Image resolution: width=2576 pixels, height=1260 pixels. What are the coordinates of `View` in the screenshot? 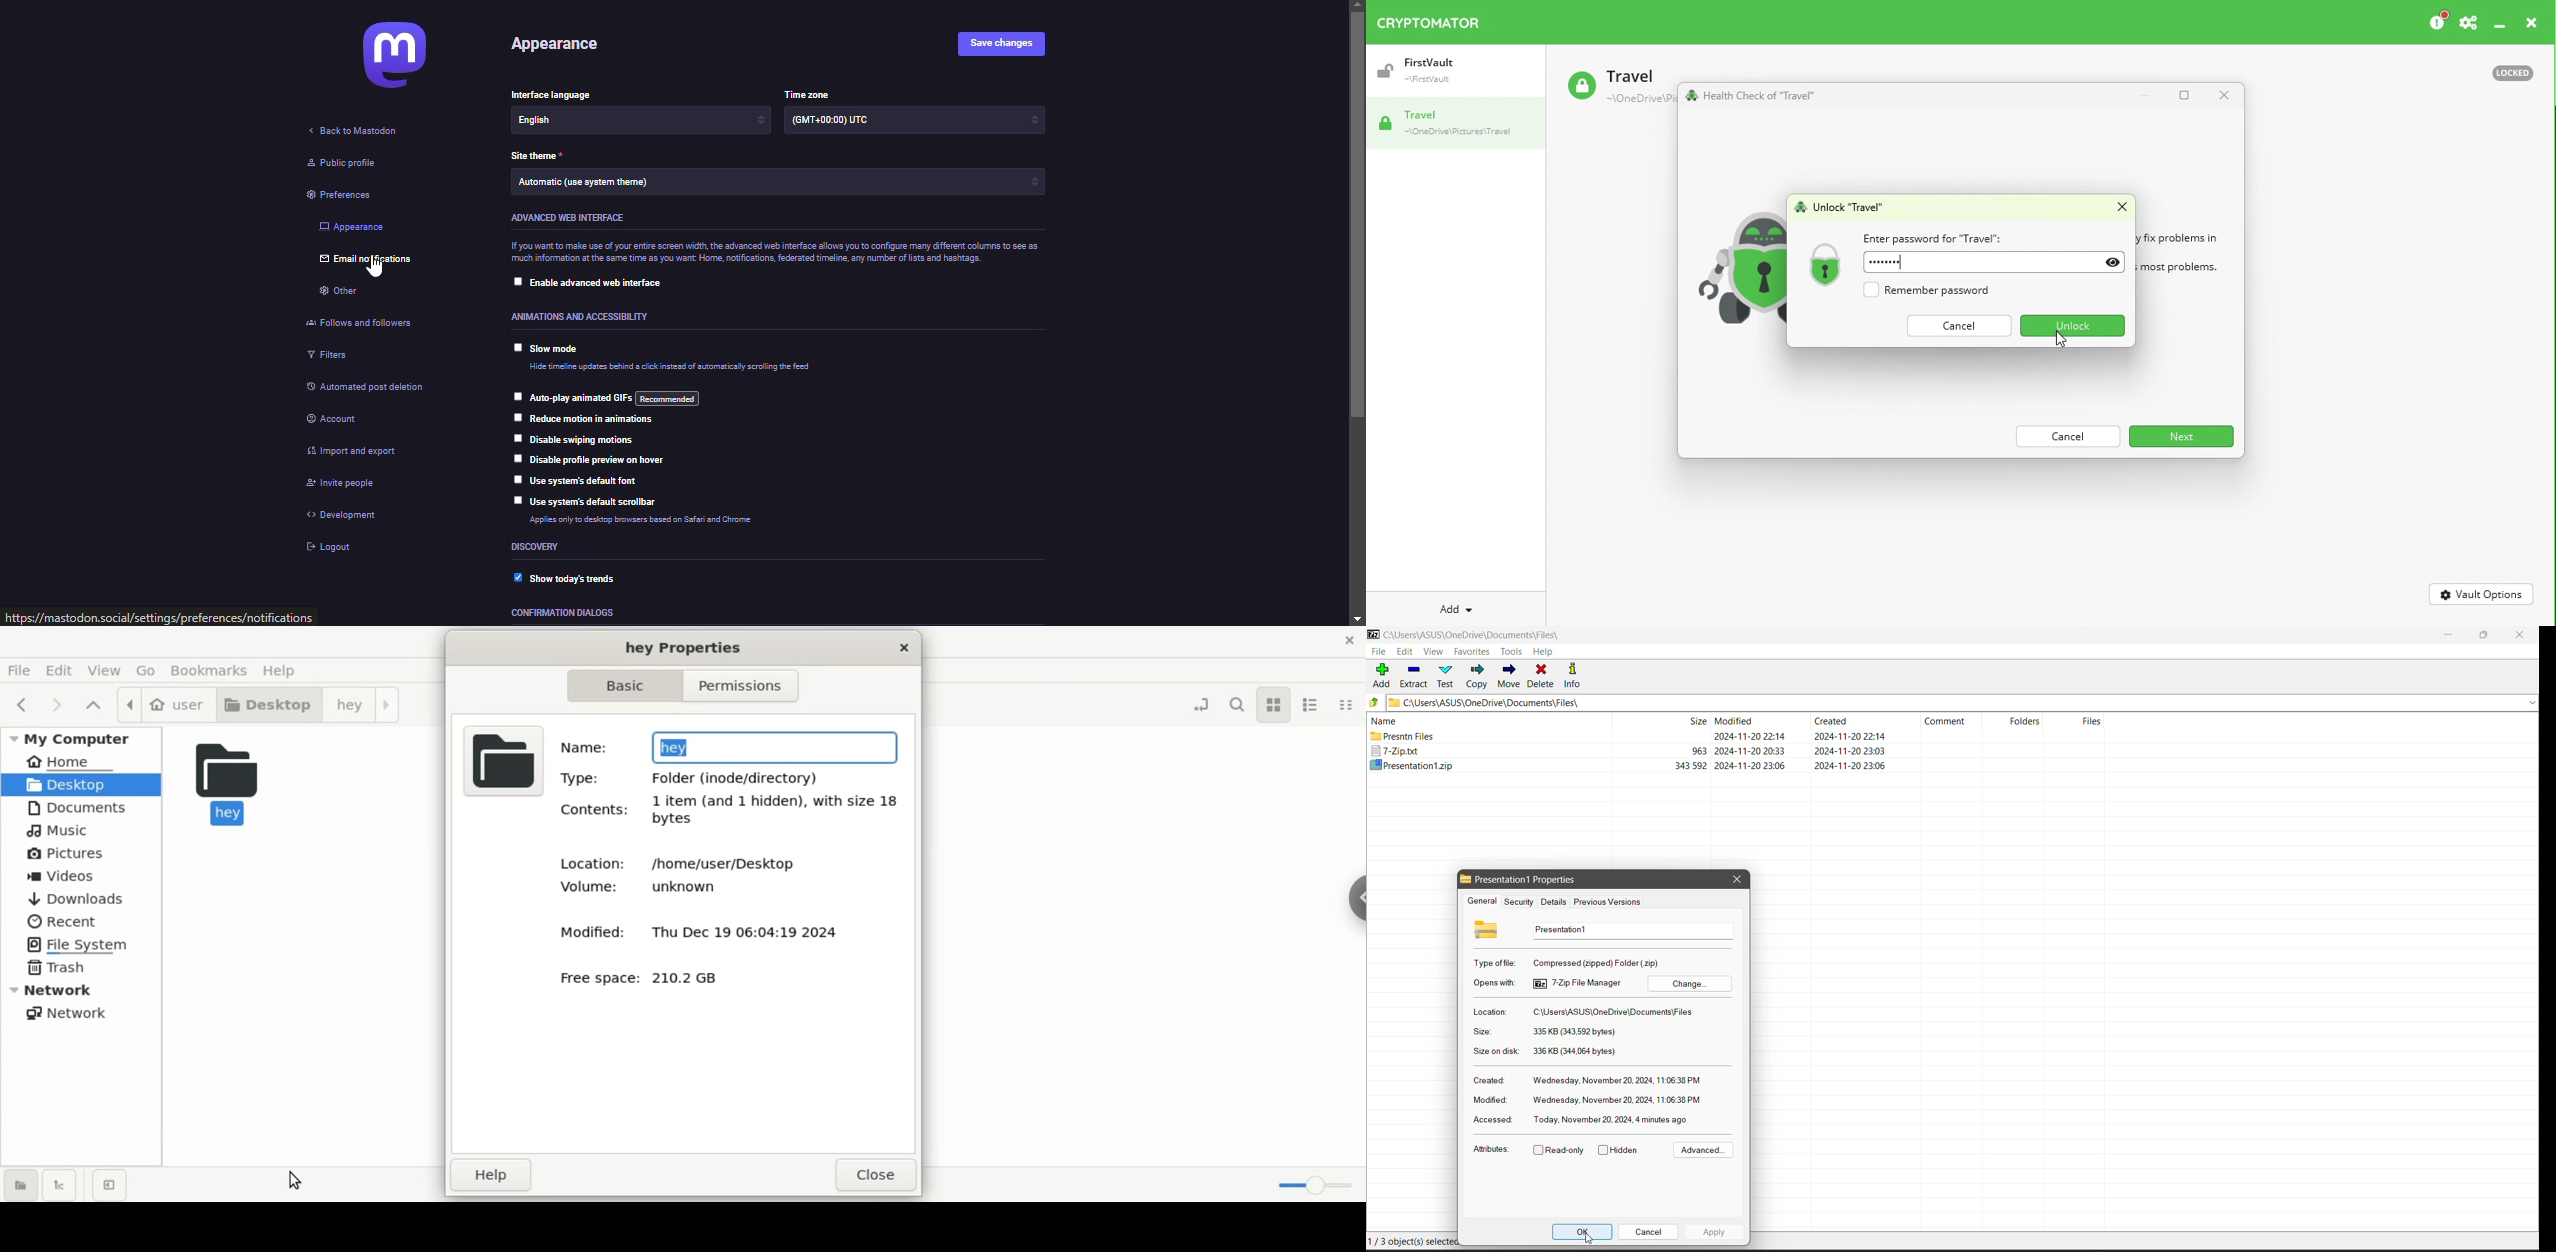 It's located at (1433, 652).